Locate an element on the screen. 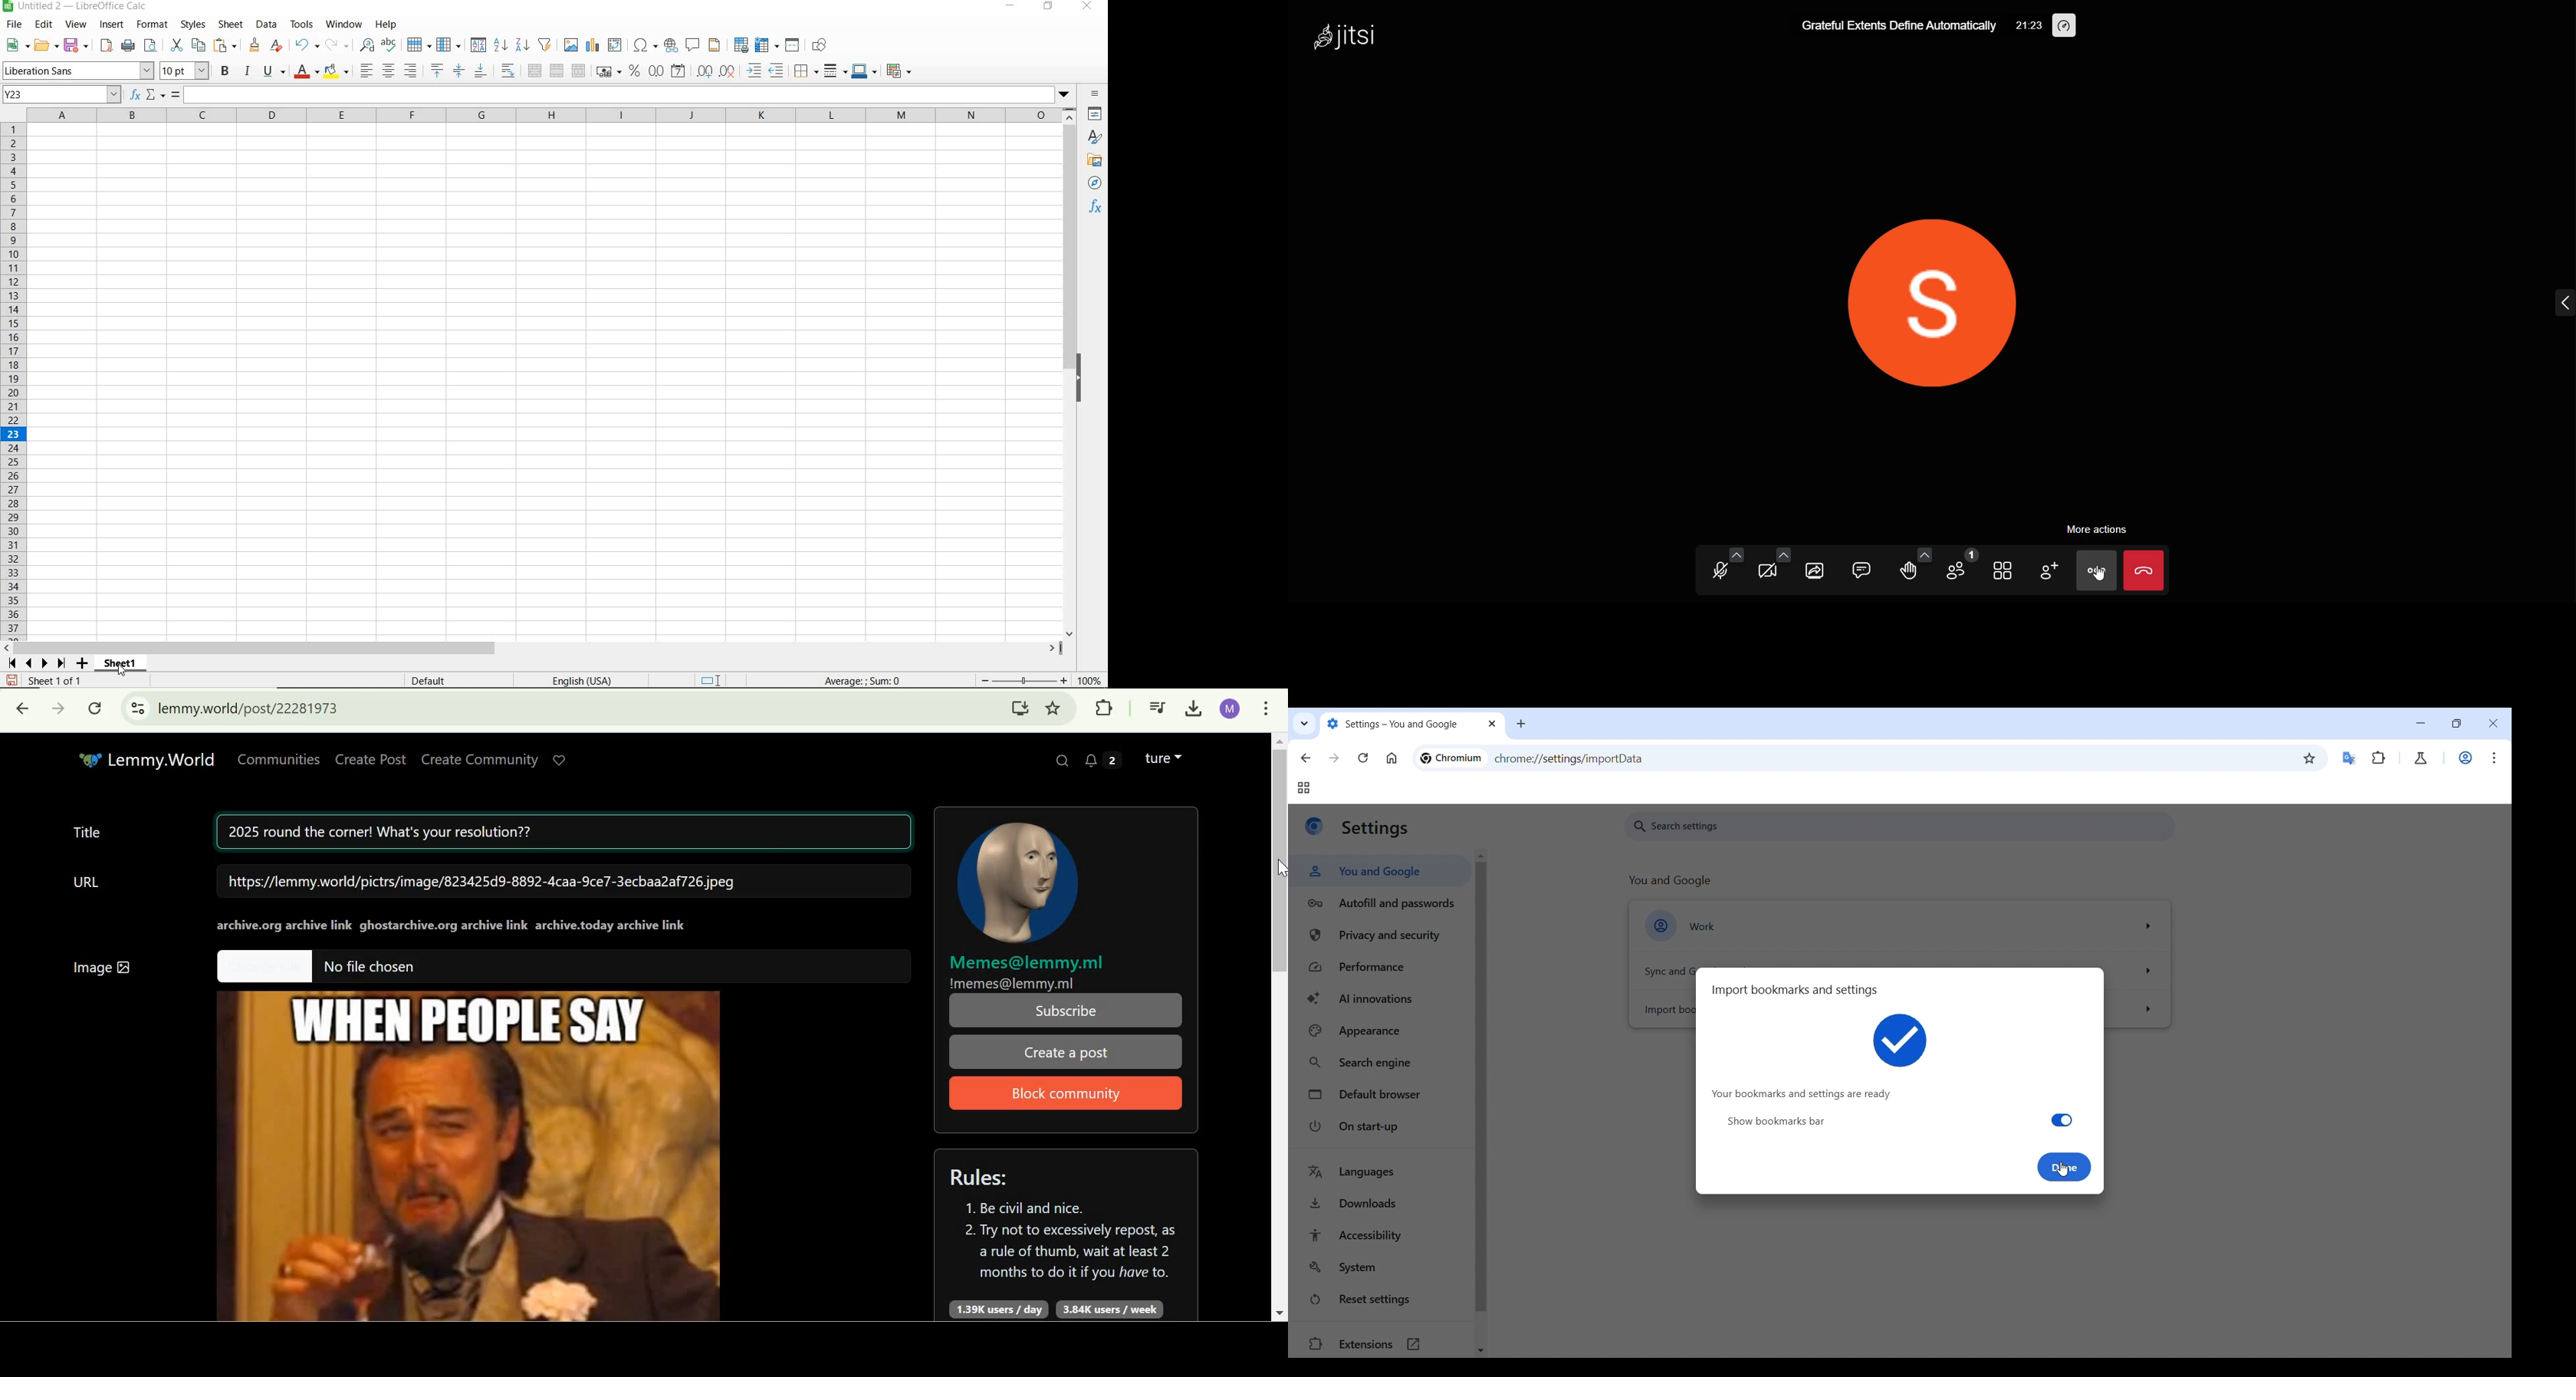 The image size is (2576, 1400). STANDARD SELECTION is located at coordinates (712, 681).